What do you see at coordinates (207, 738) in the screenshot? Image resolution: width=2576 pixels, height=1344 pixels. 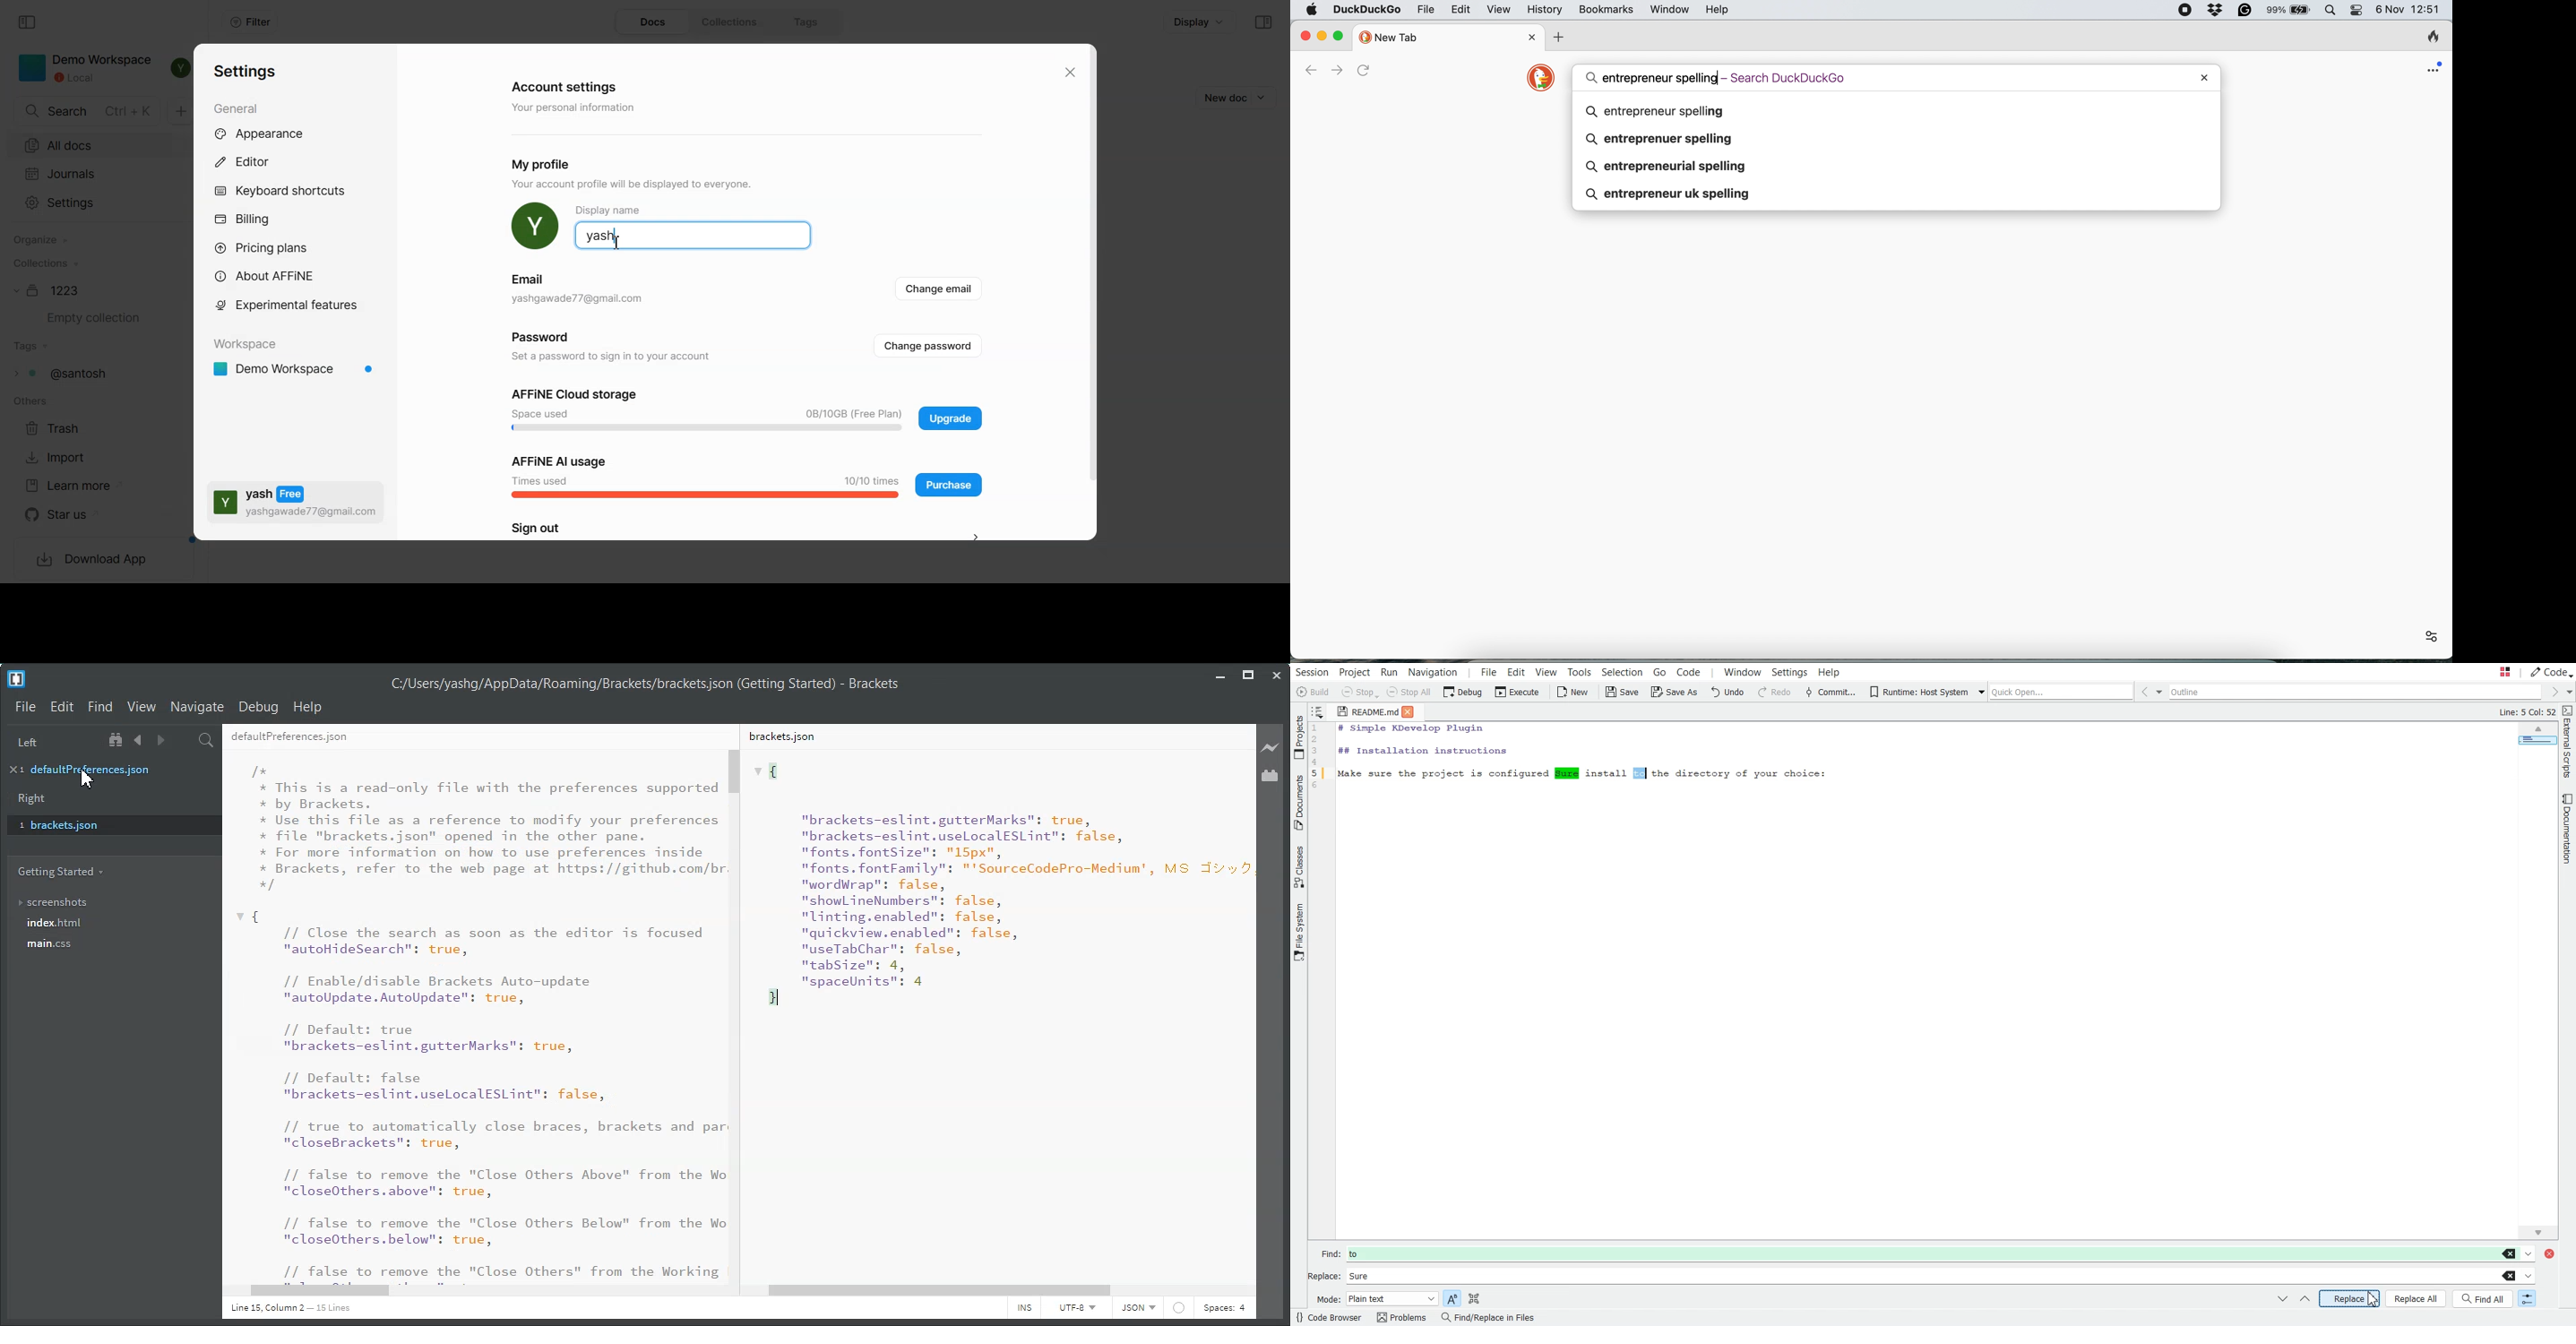 I see `Find in Files` at bounding box center [207, 738].